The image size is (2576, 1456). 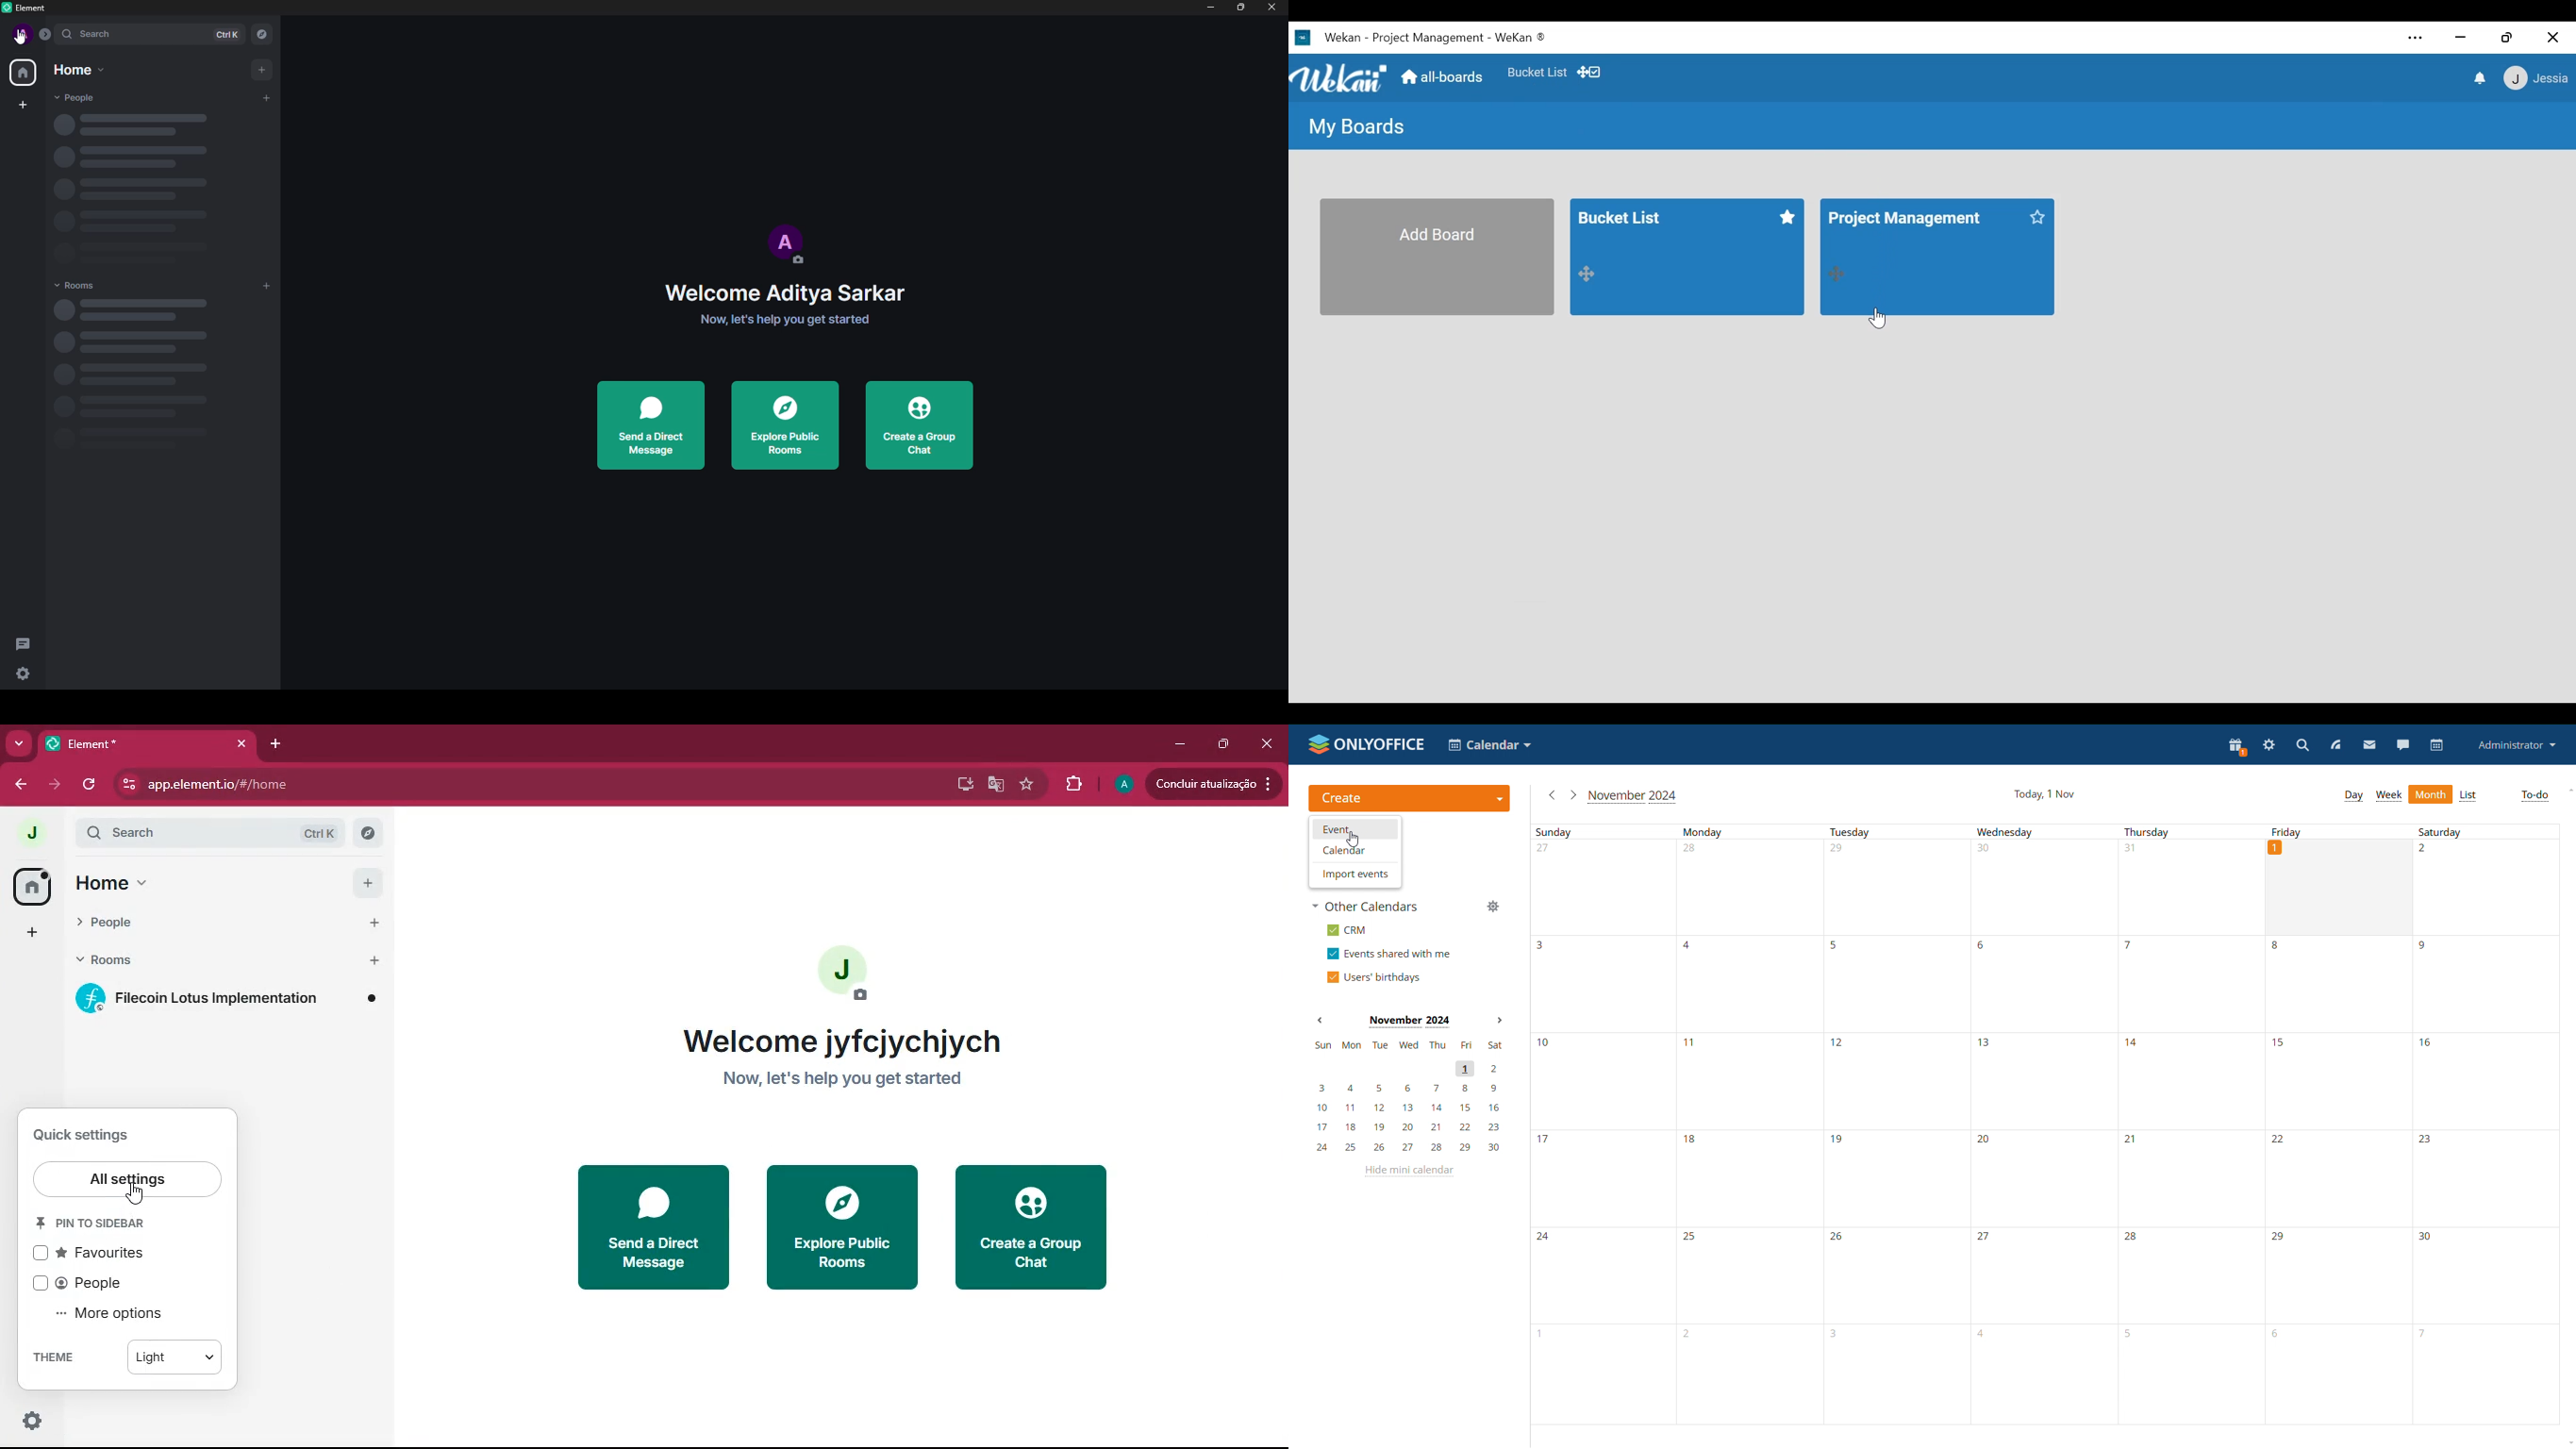 I want to click on send a direct message, so click(x=654, y=1227).